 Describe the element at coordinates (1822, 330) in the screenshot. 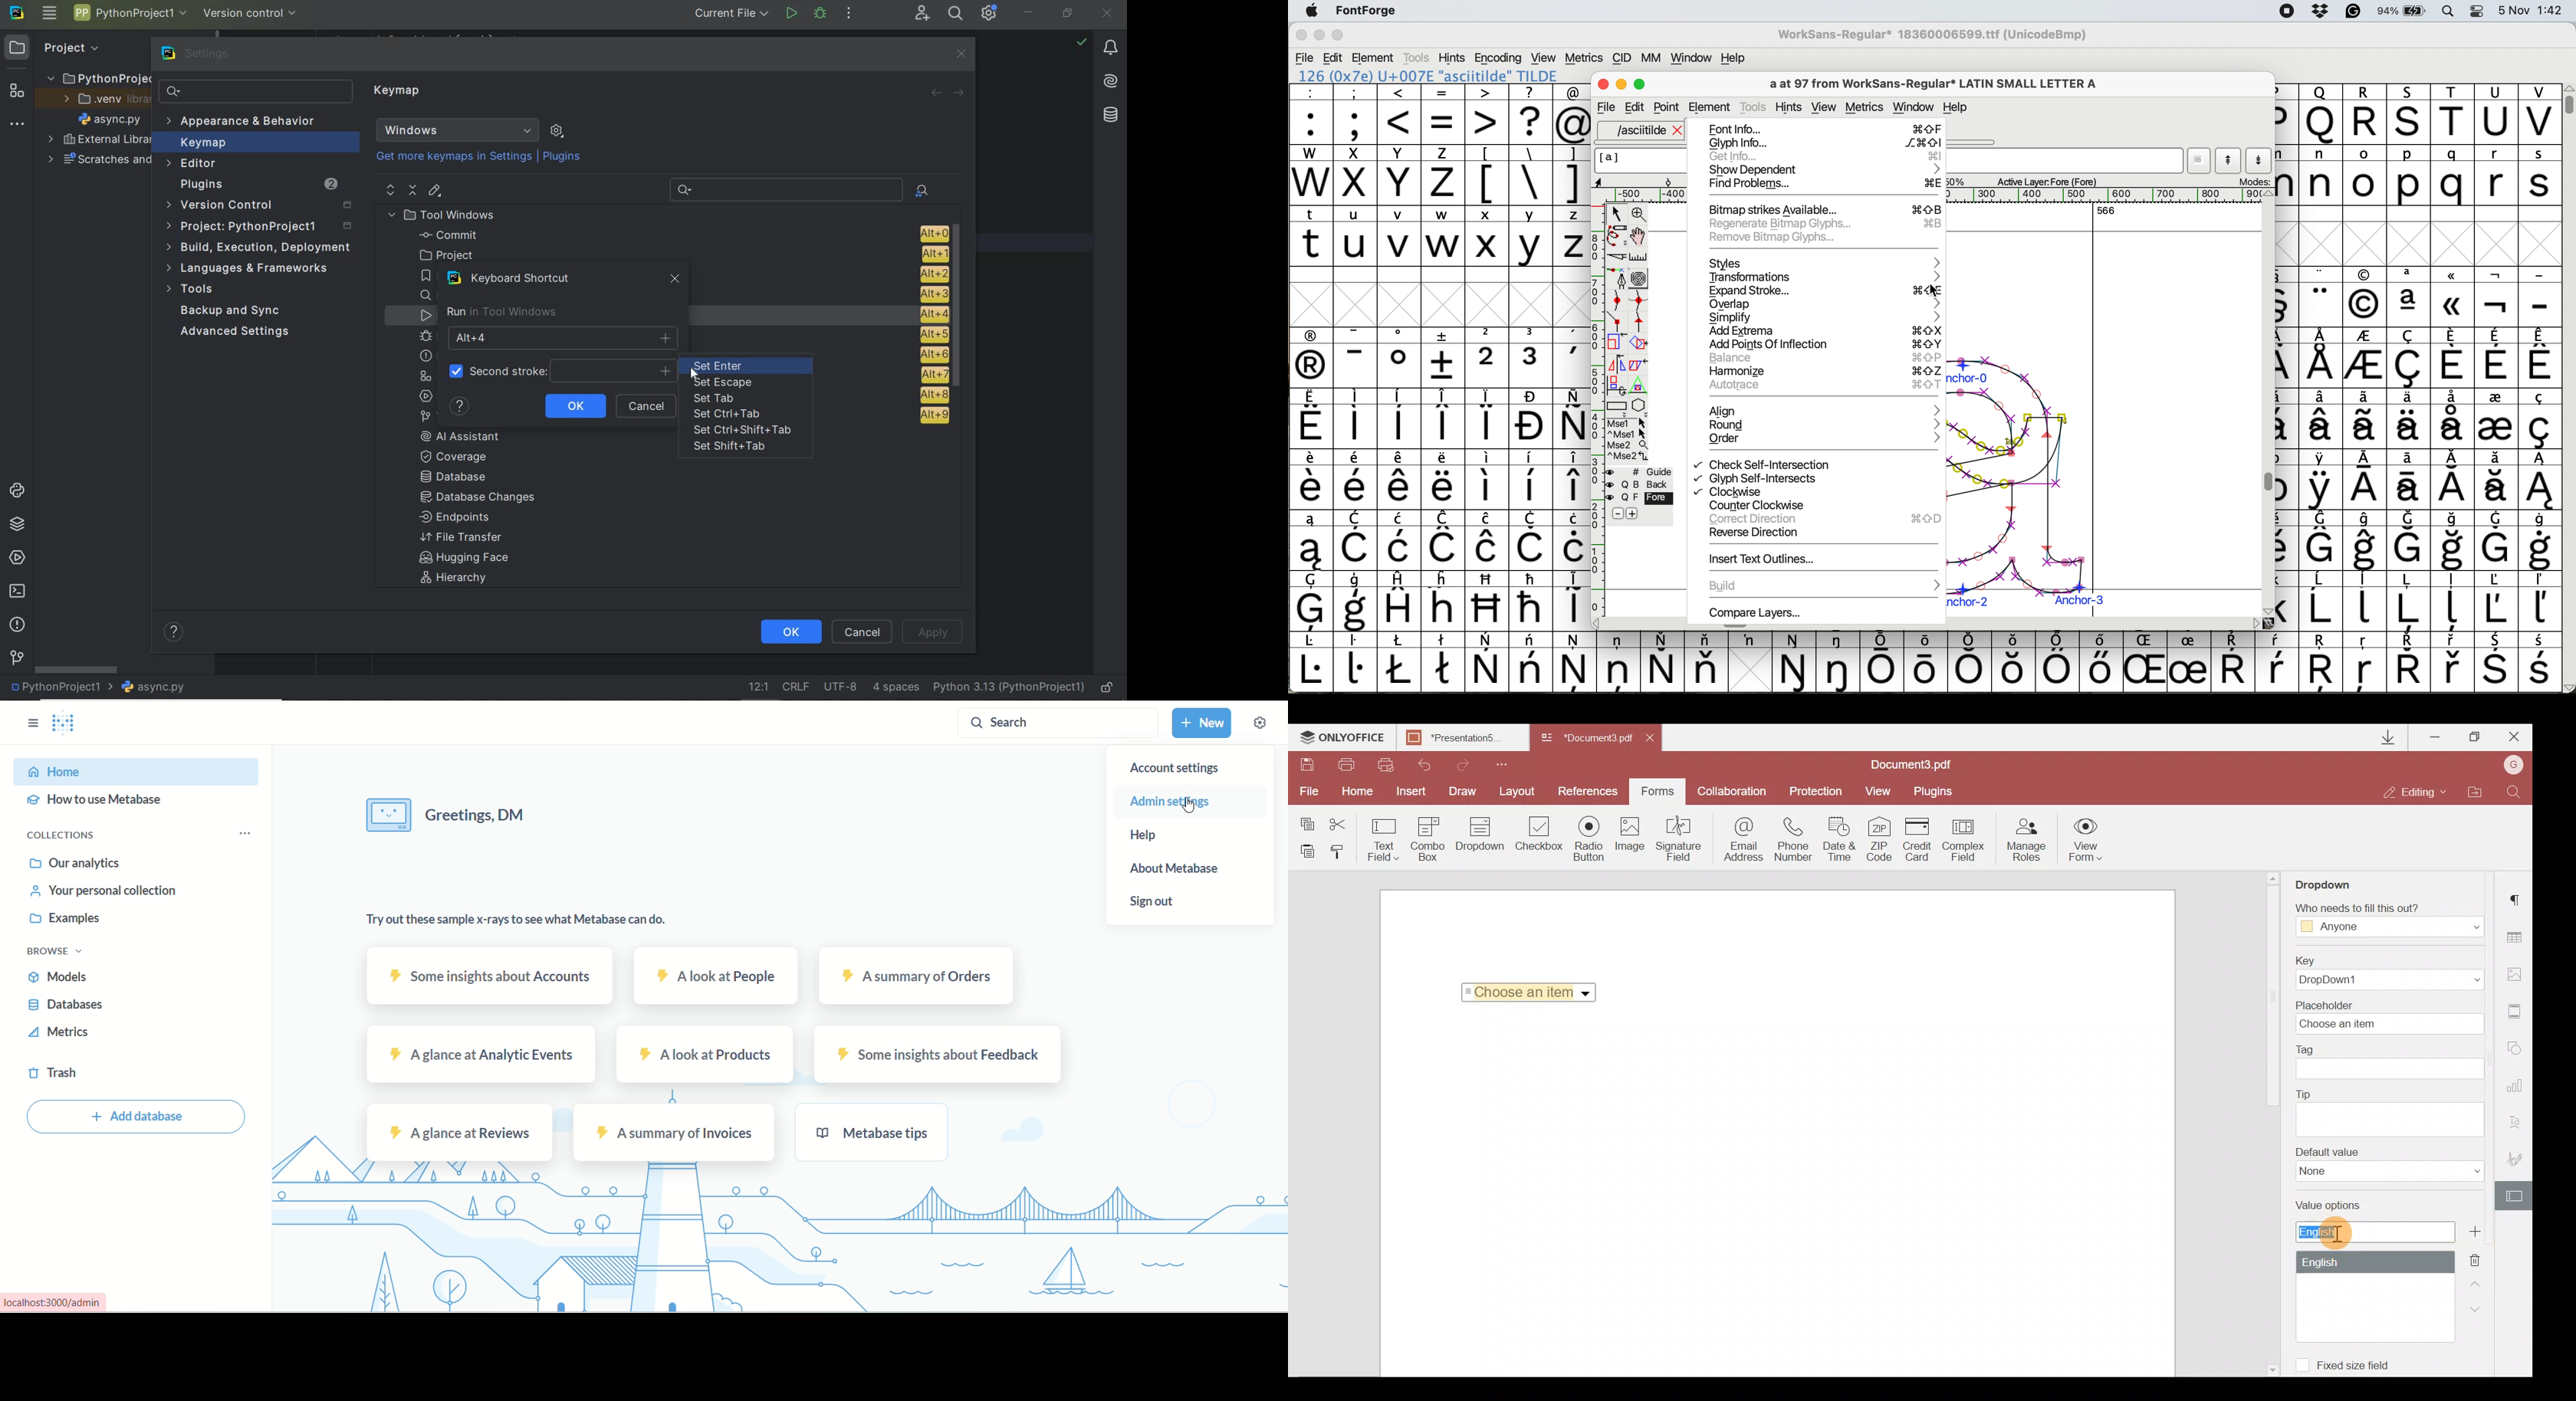

I see `add extrema` at that location.